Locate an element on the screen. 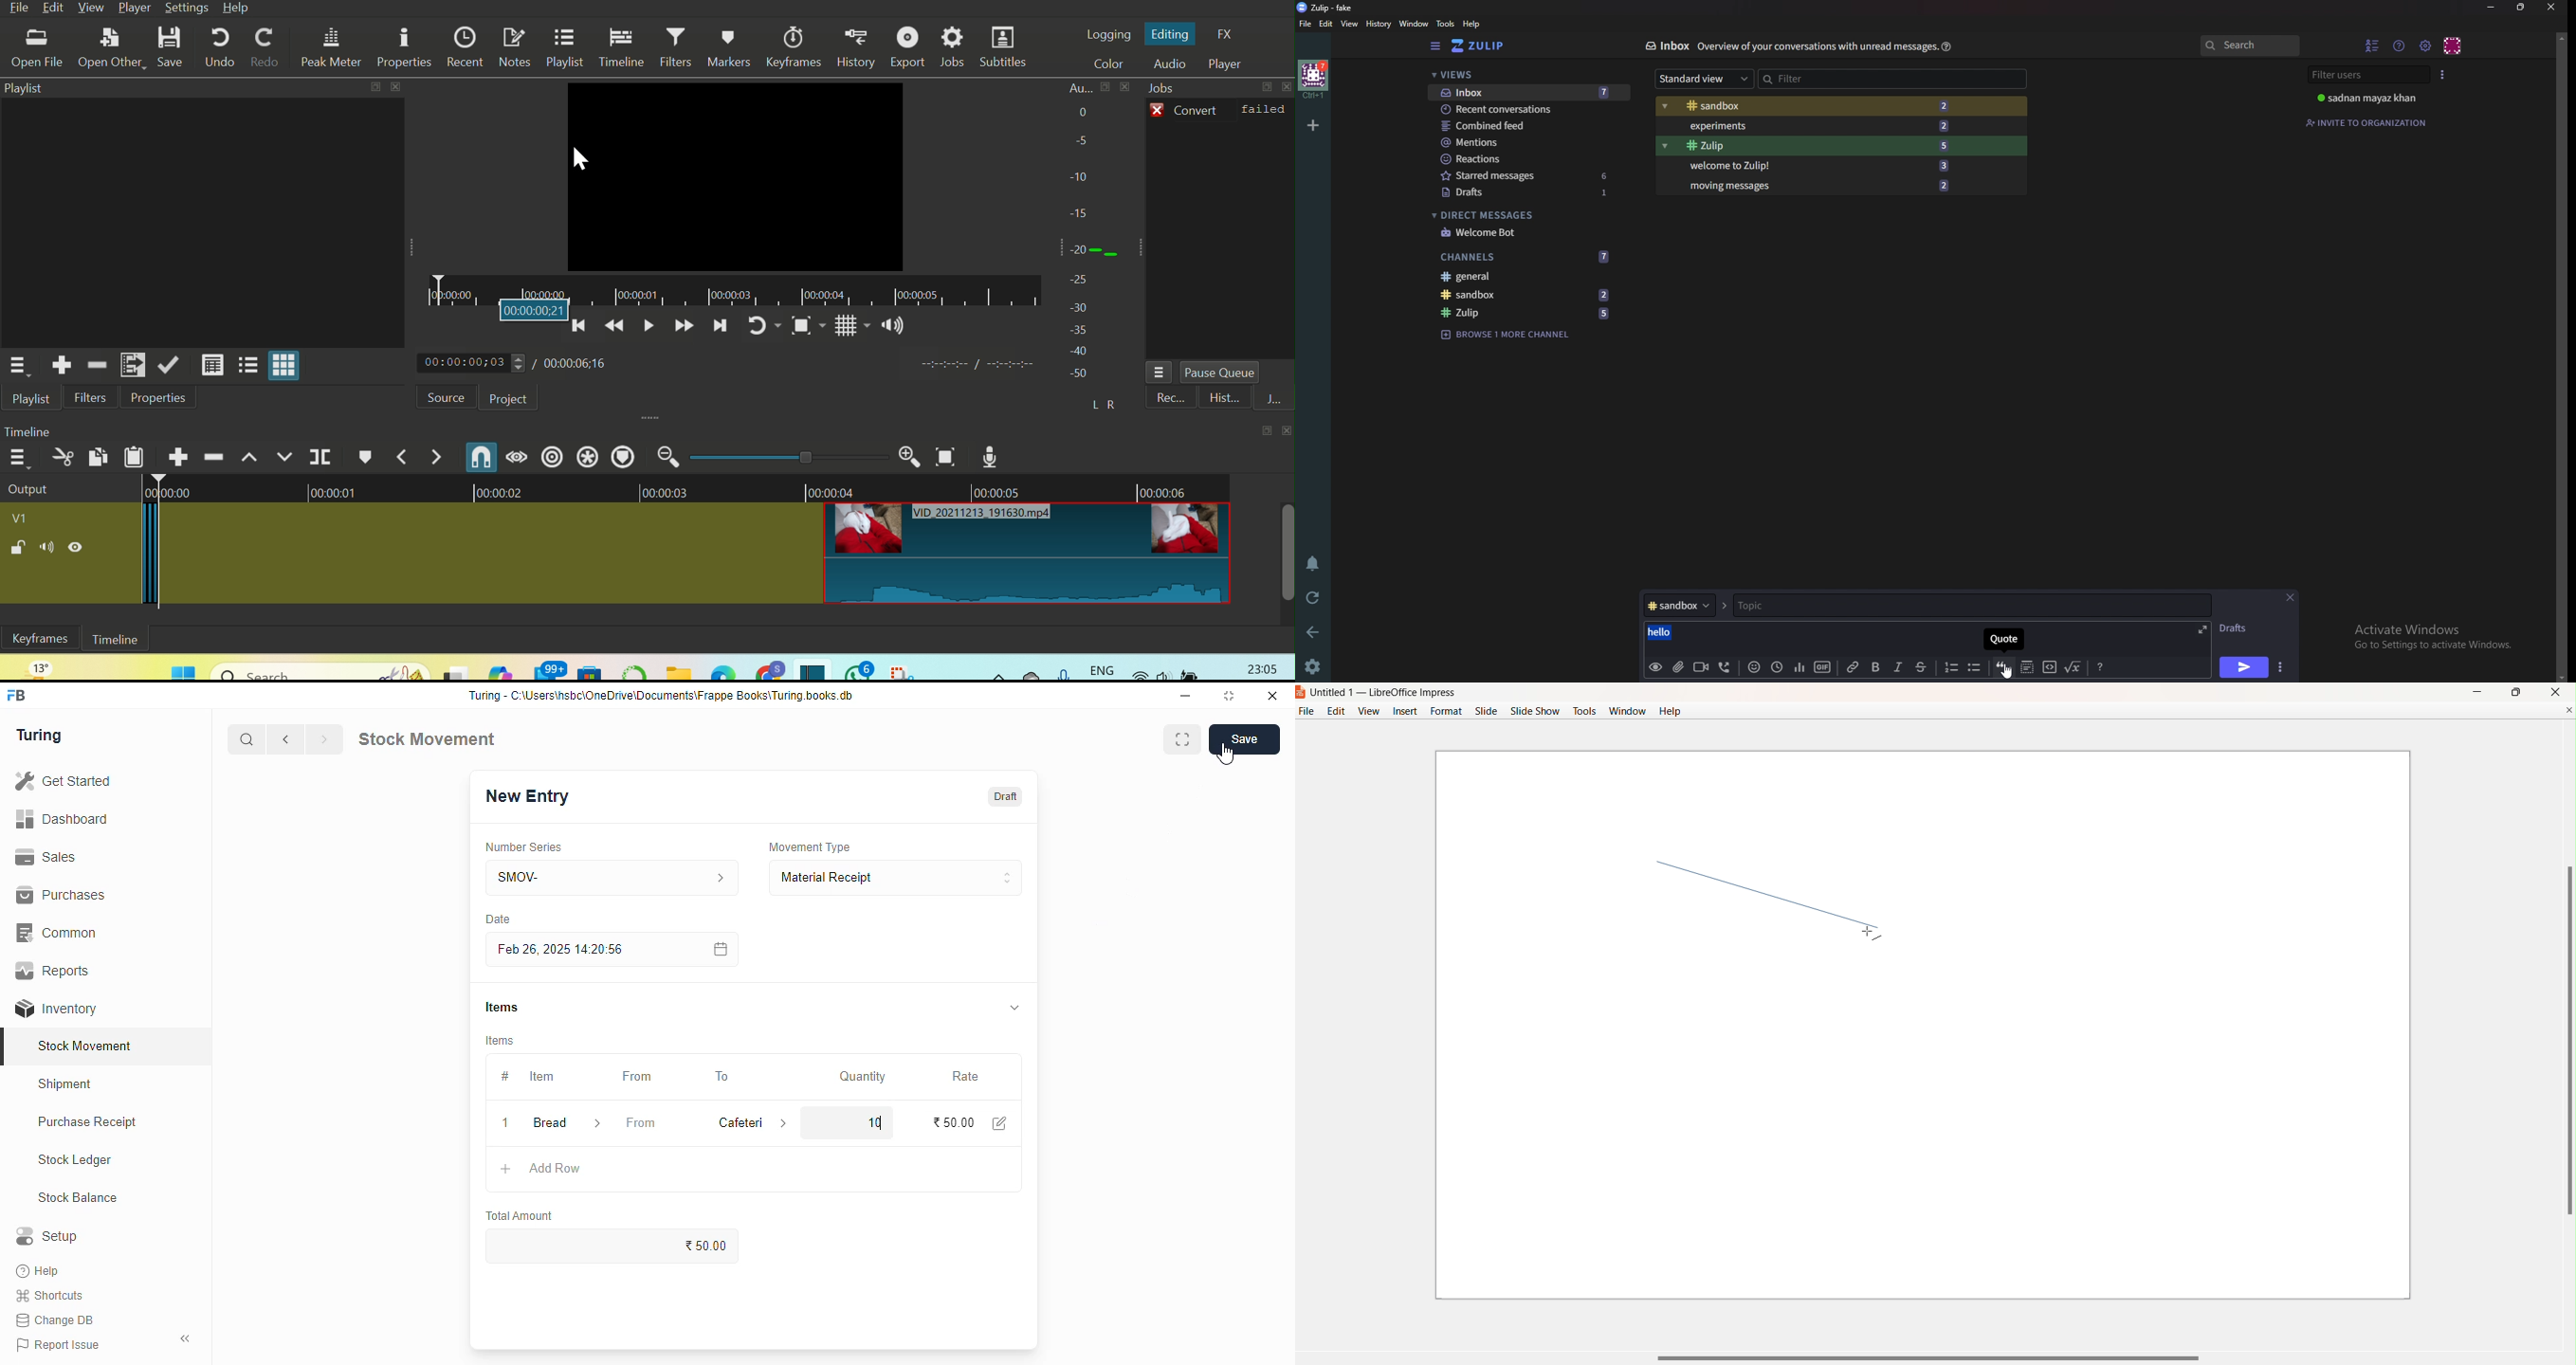 This screenshot has width=2576, height=1372. previous is located at coordinates (286, 739).